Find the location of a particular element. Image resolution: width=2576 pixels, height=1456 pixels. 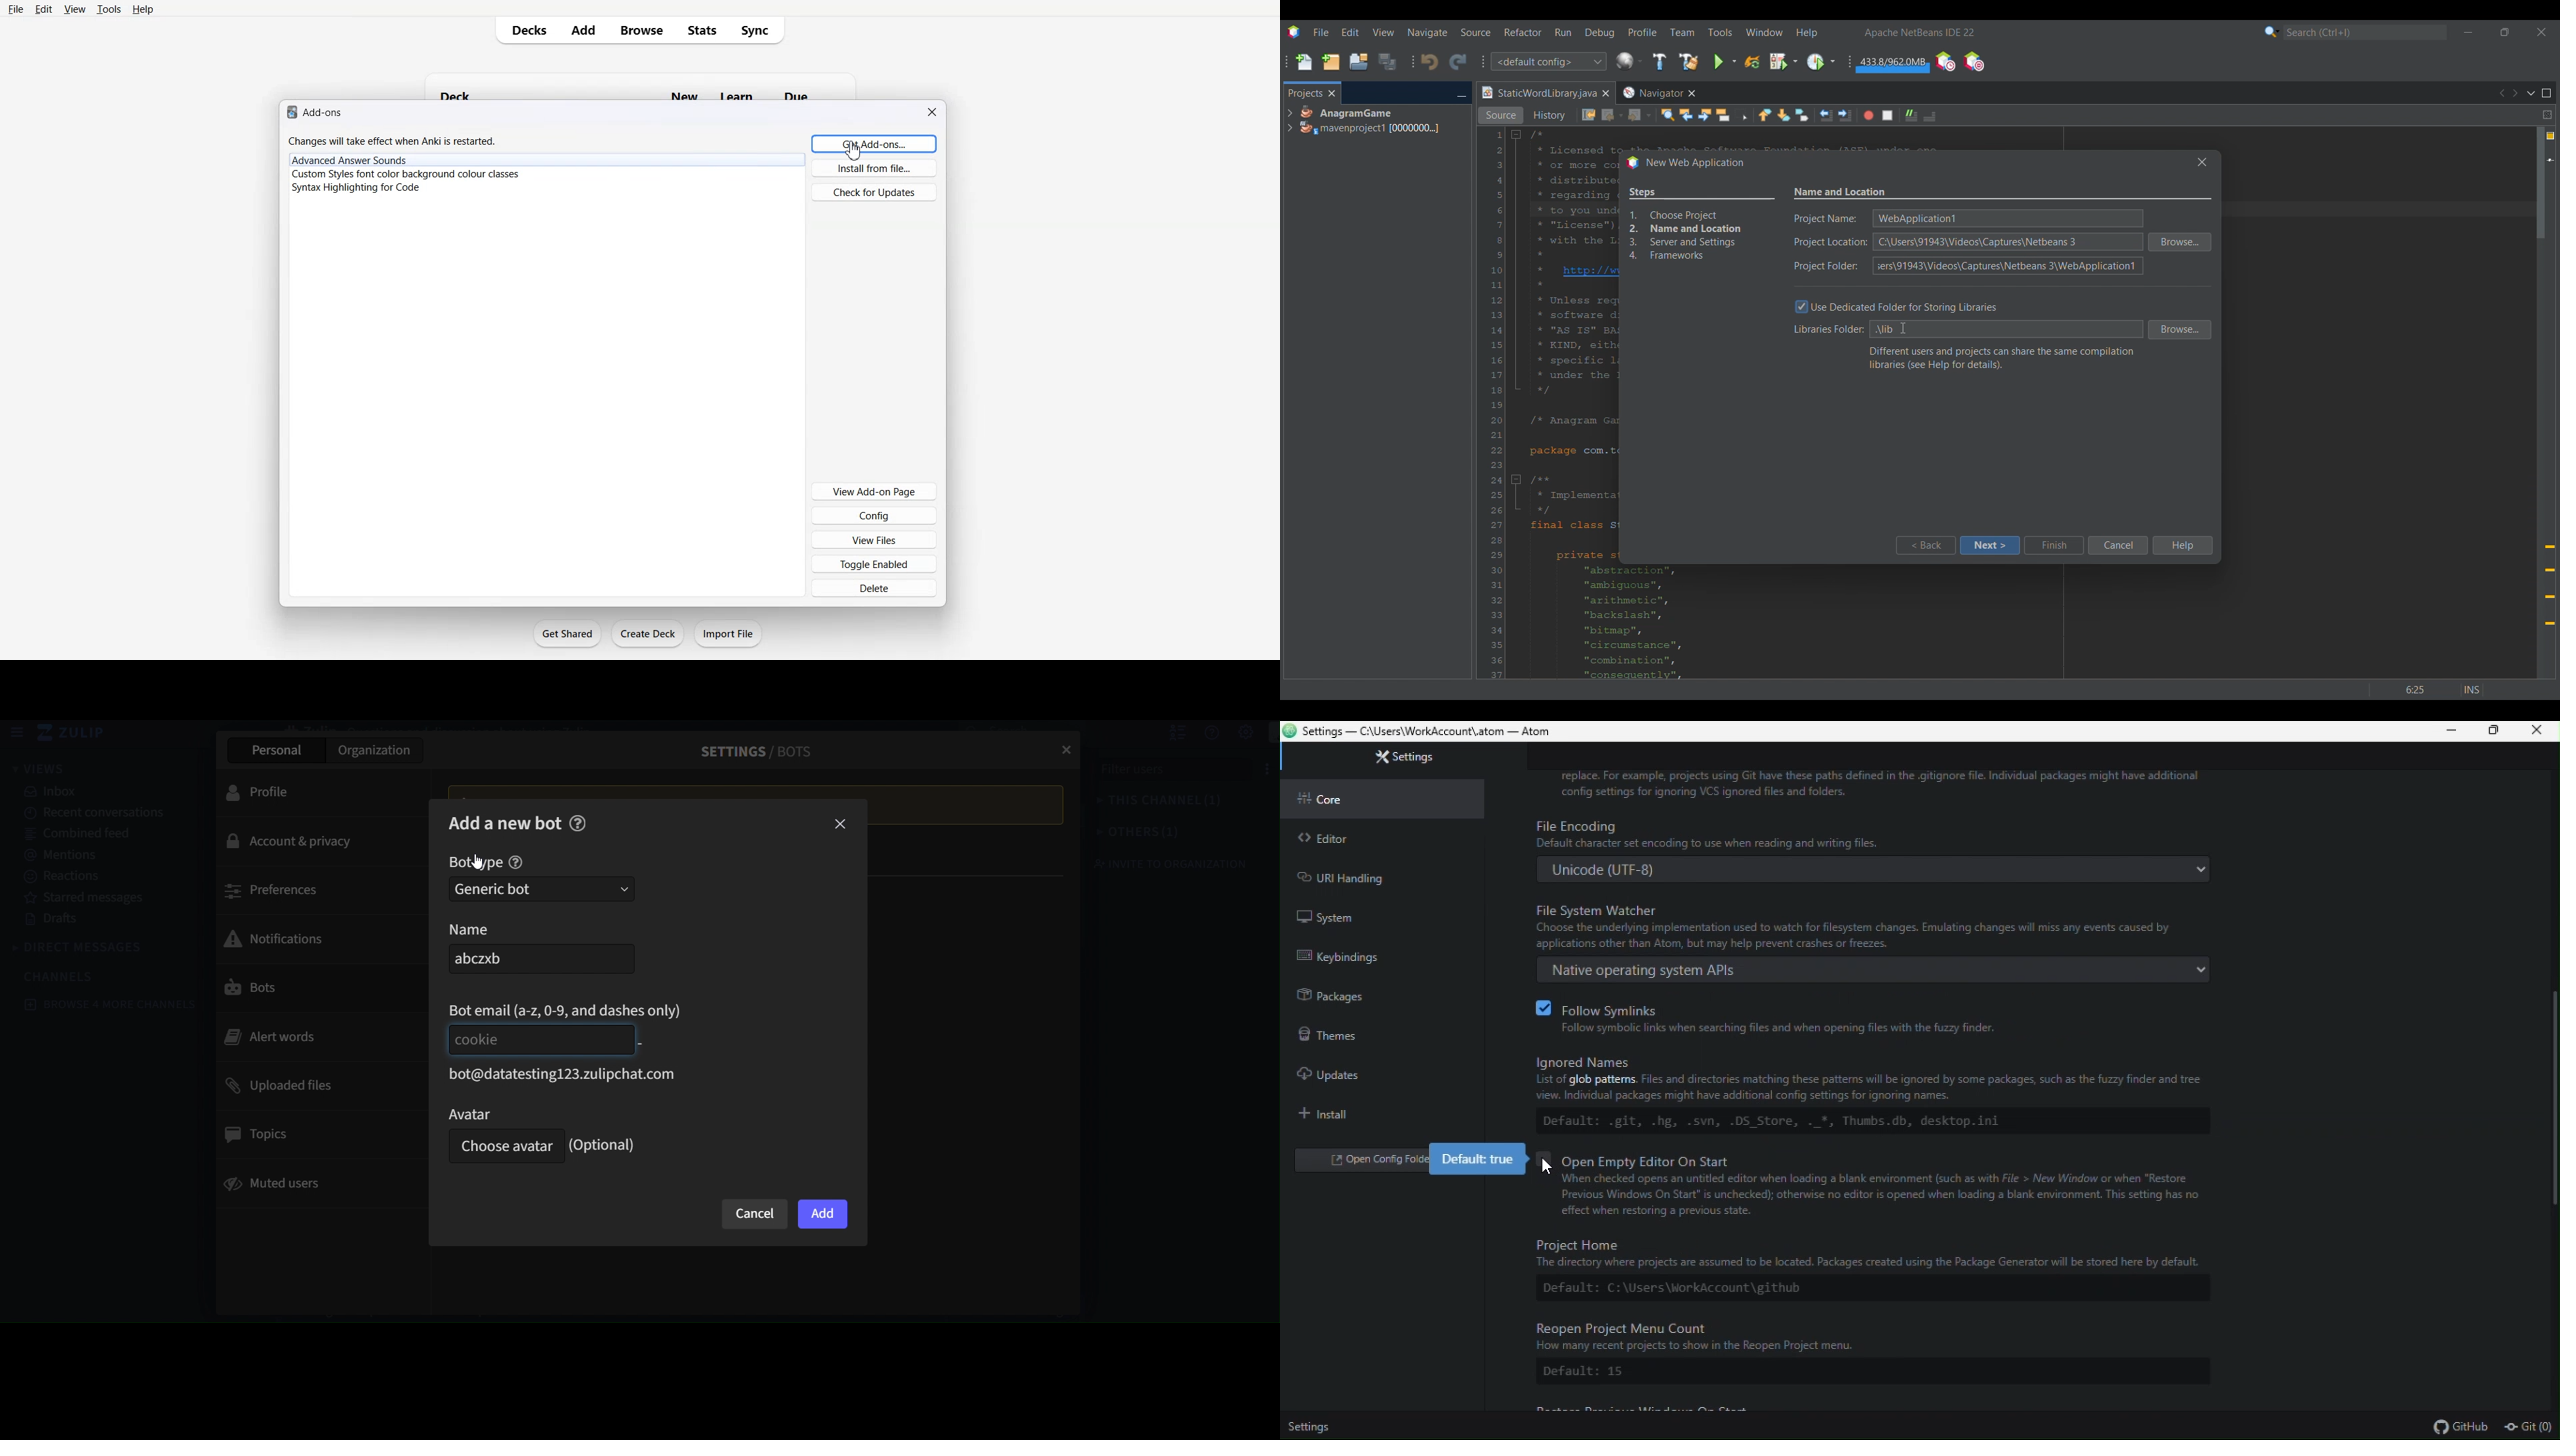

Decks is located at coordinates (525, 30).